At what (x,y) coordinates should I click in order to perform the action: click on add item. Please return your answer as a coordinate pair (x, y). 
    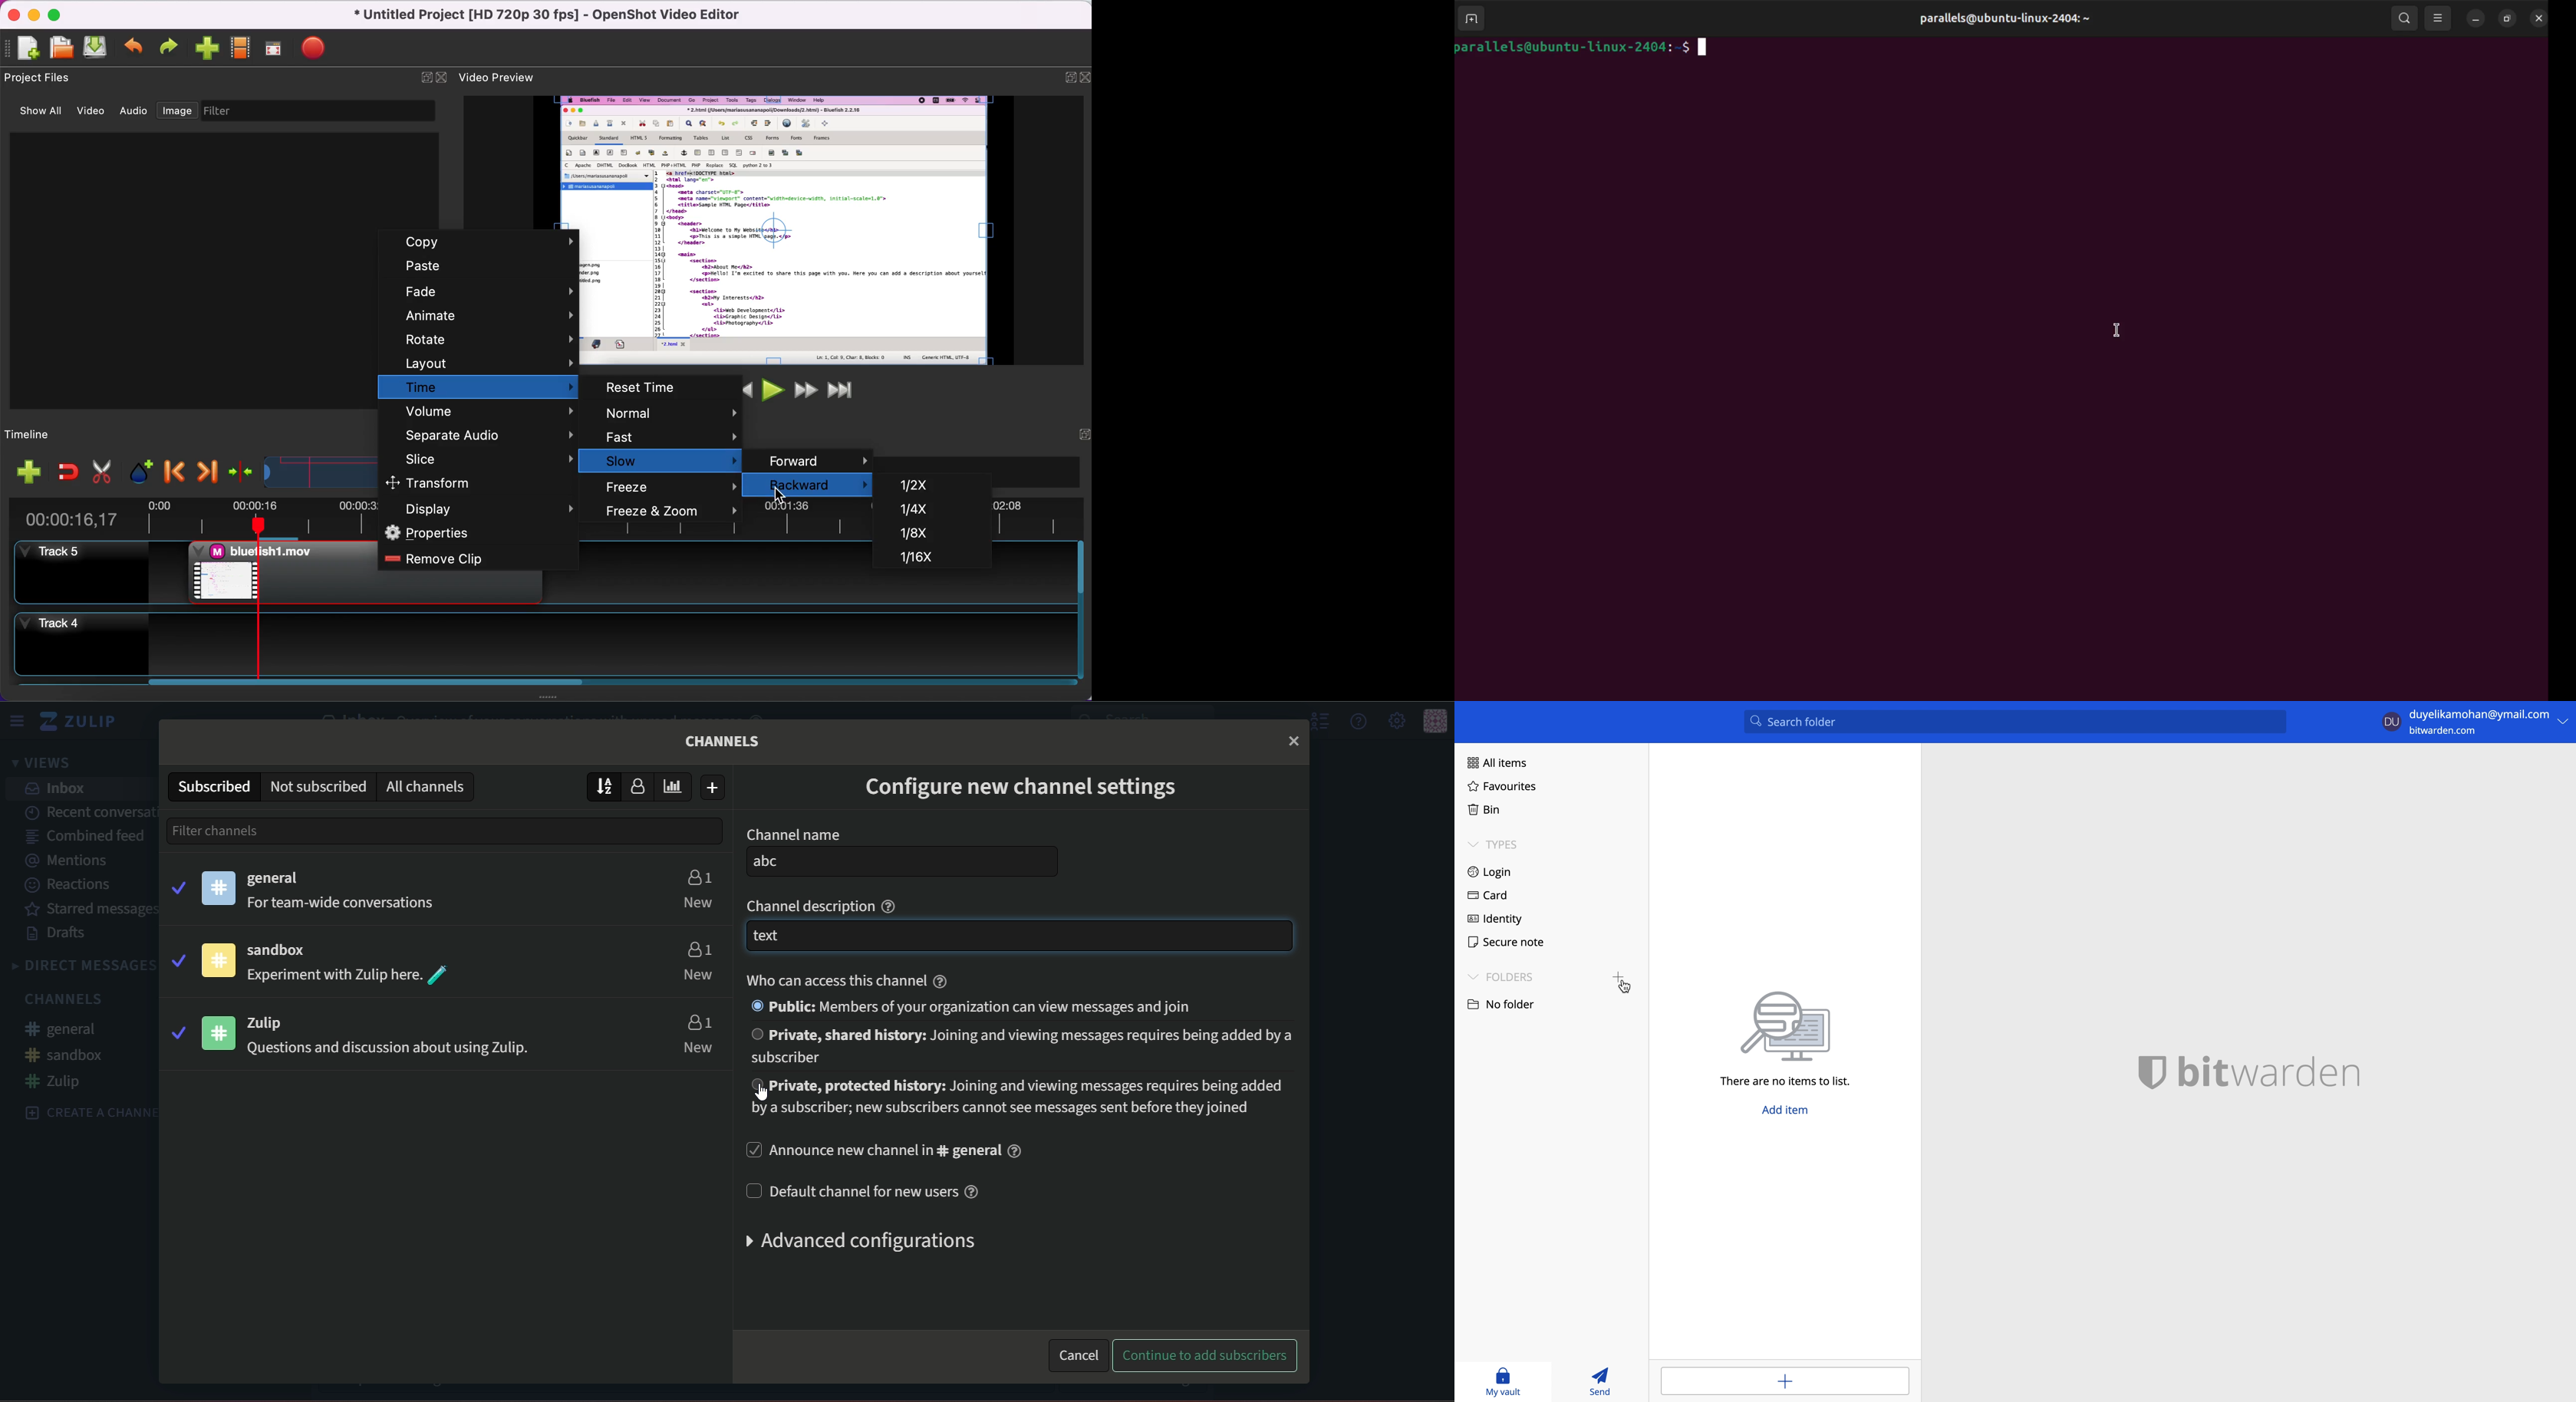
    Looking at the image, I should click on (1784, 1380).